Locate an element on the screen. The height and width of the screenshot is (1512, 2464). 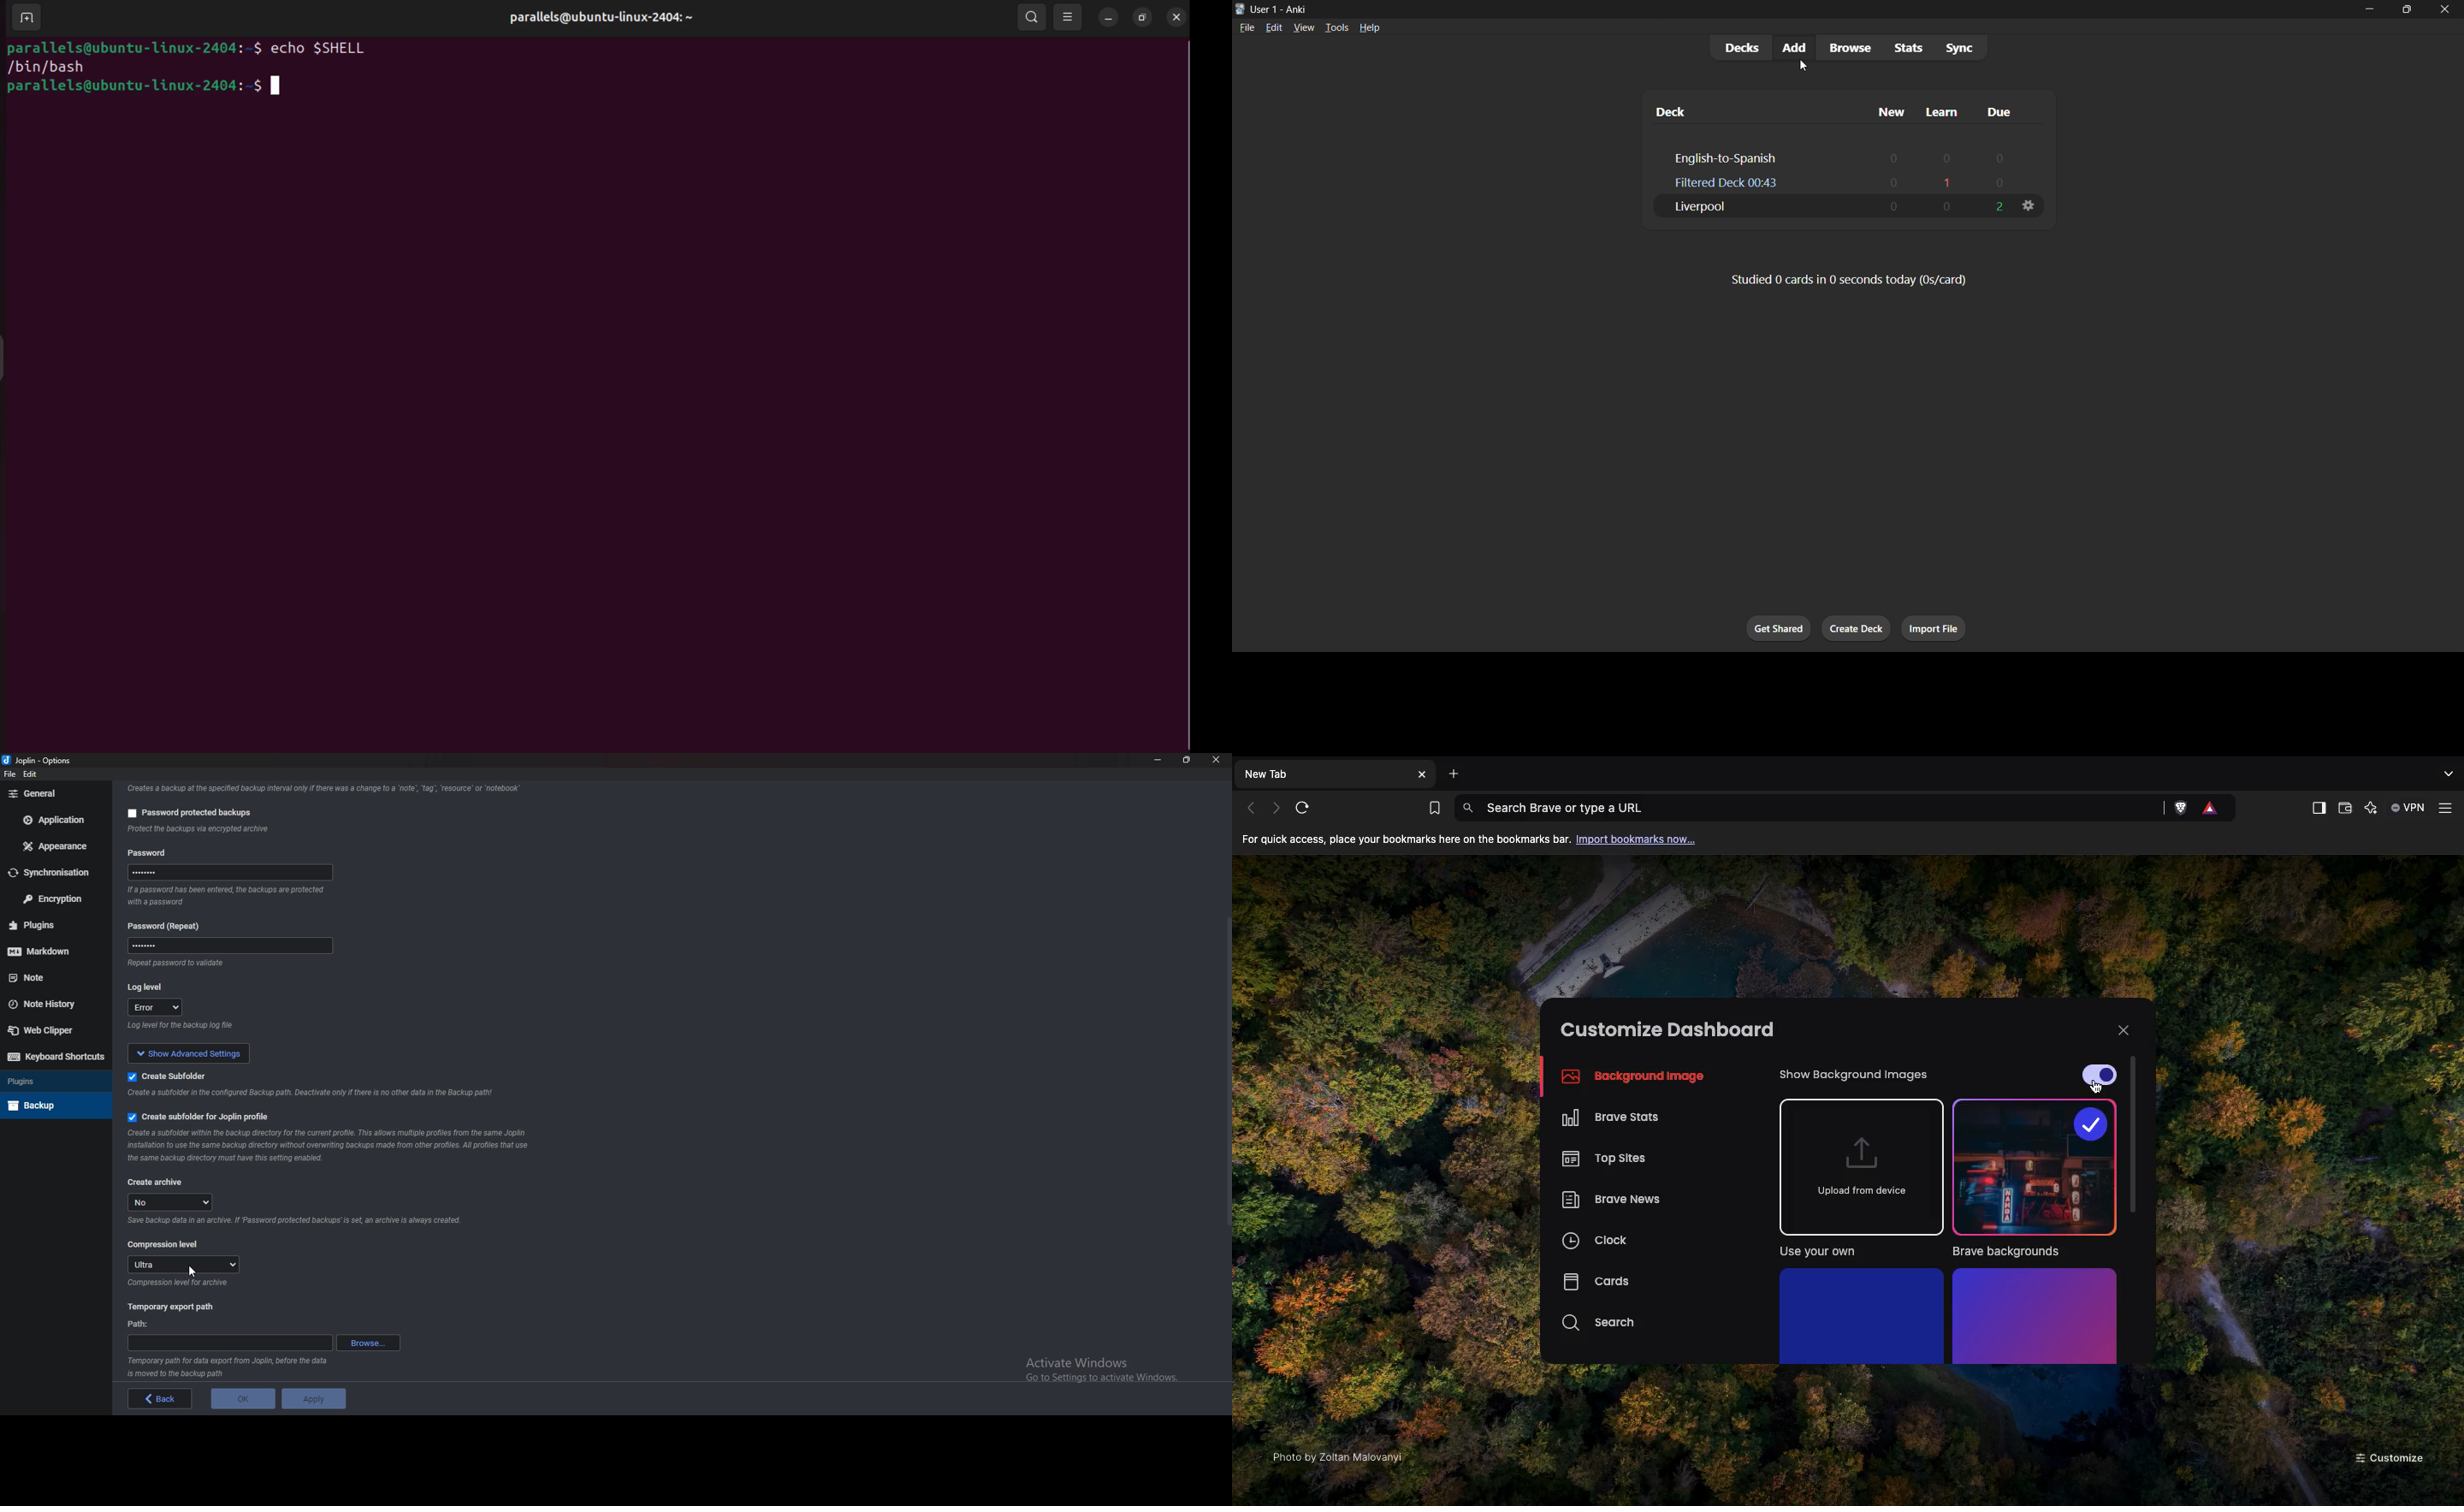
info is located at coordinates (263, 830).